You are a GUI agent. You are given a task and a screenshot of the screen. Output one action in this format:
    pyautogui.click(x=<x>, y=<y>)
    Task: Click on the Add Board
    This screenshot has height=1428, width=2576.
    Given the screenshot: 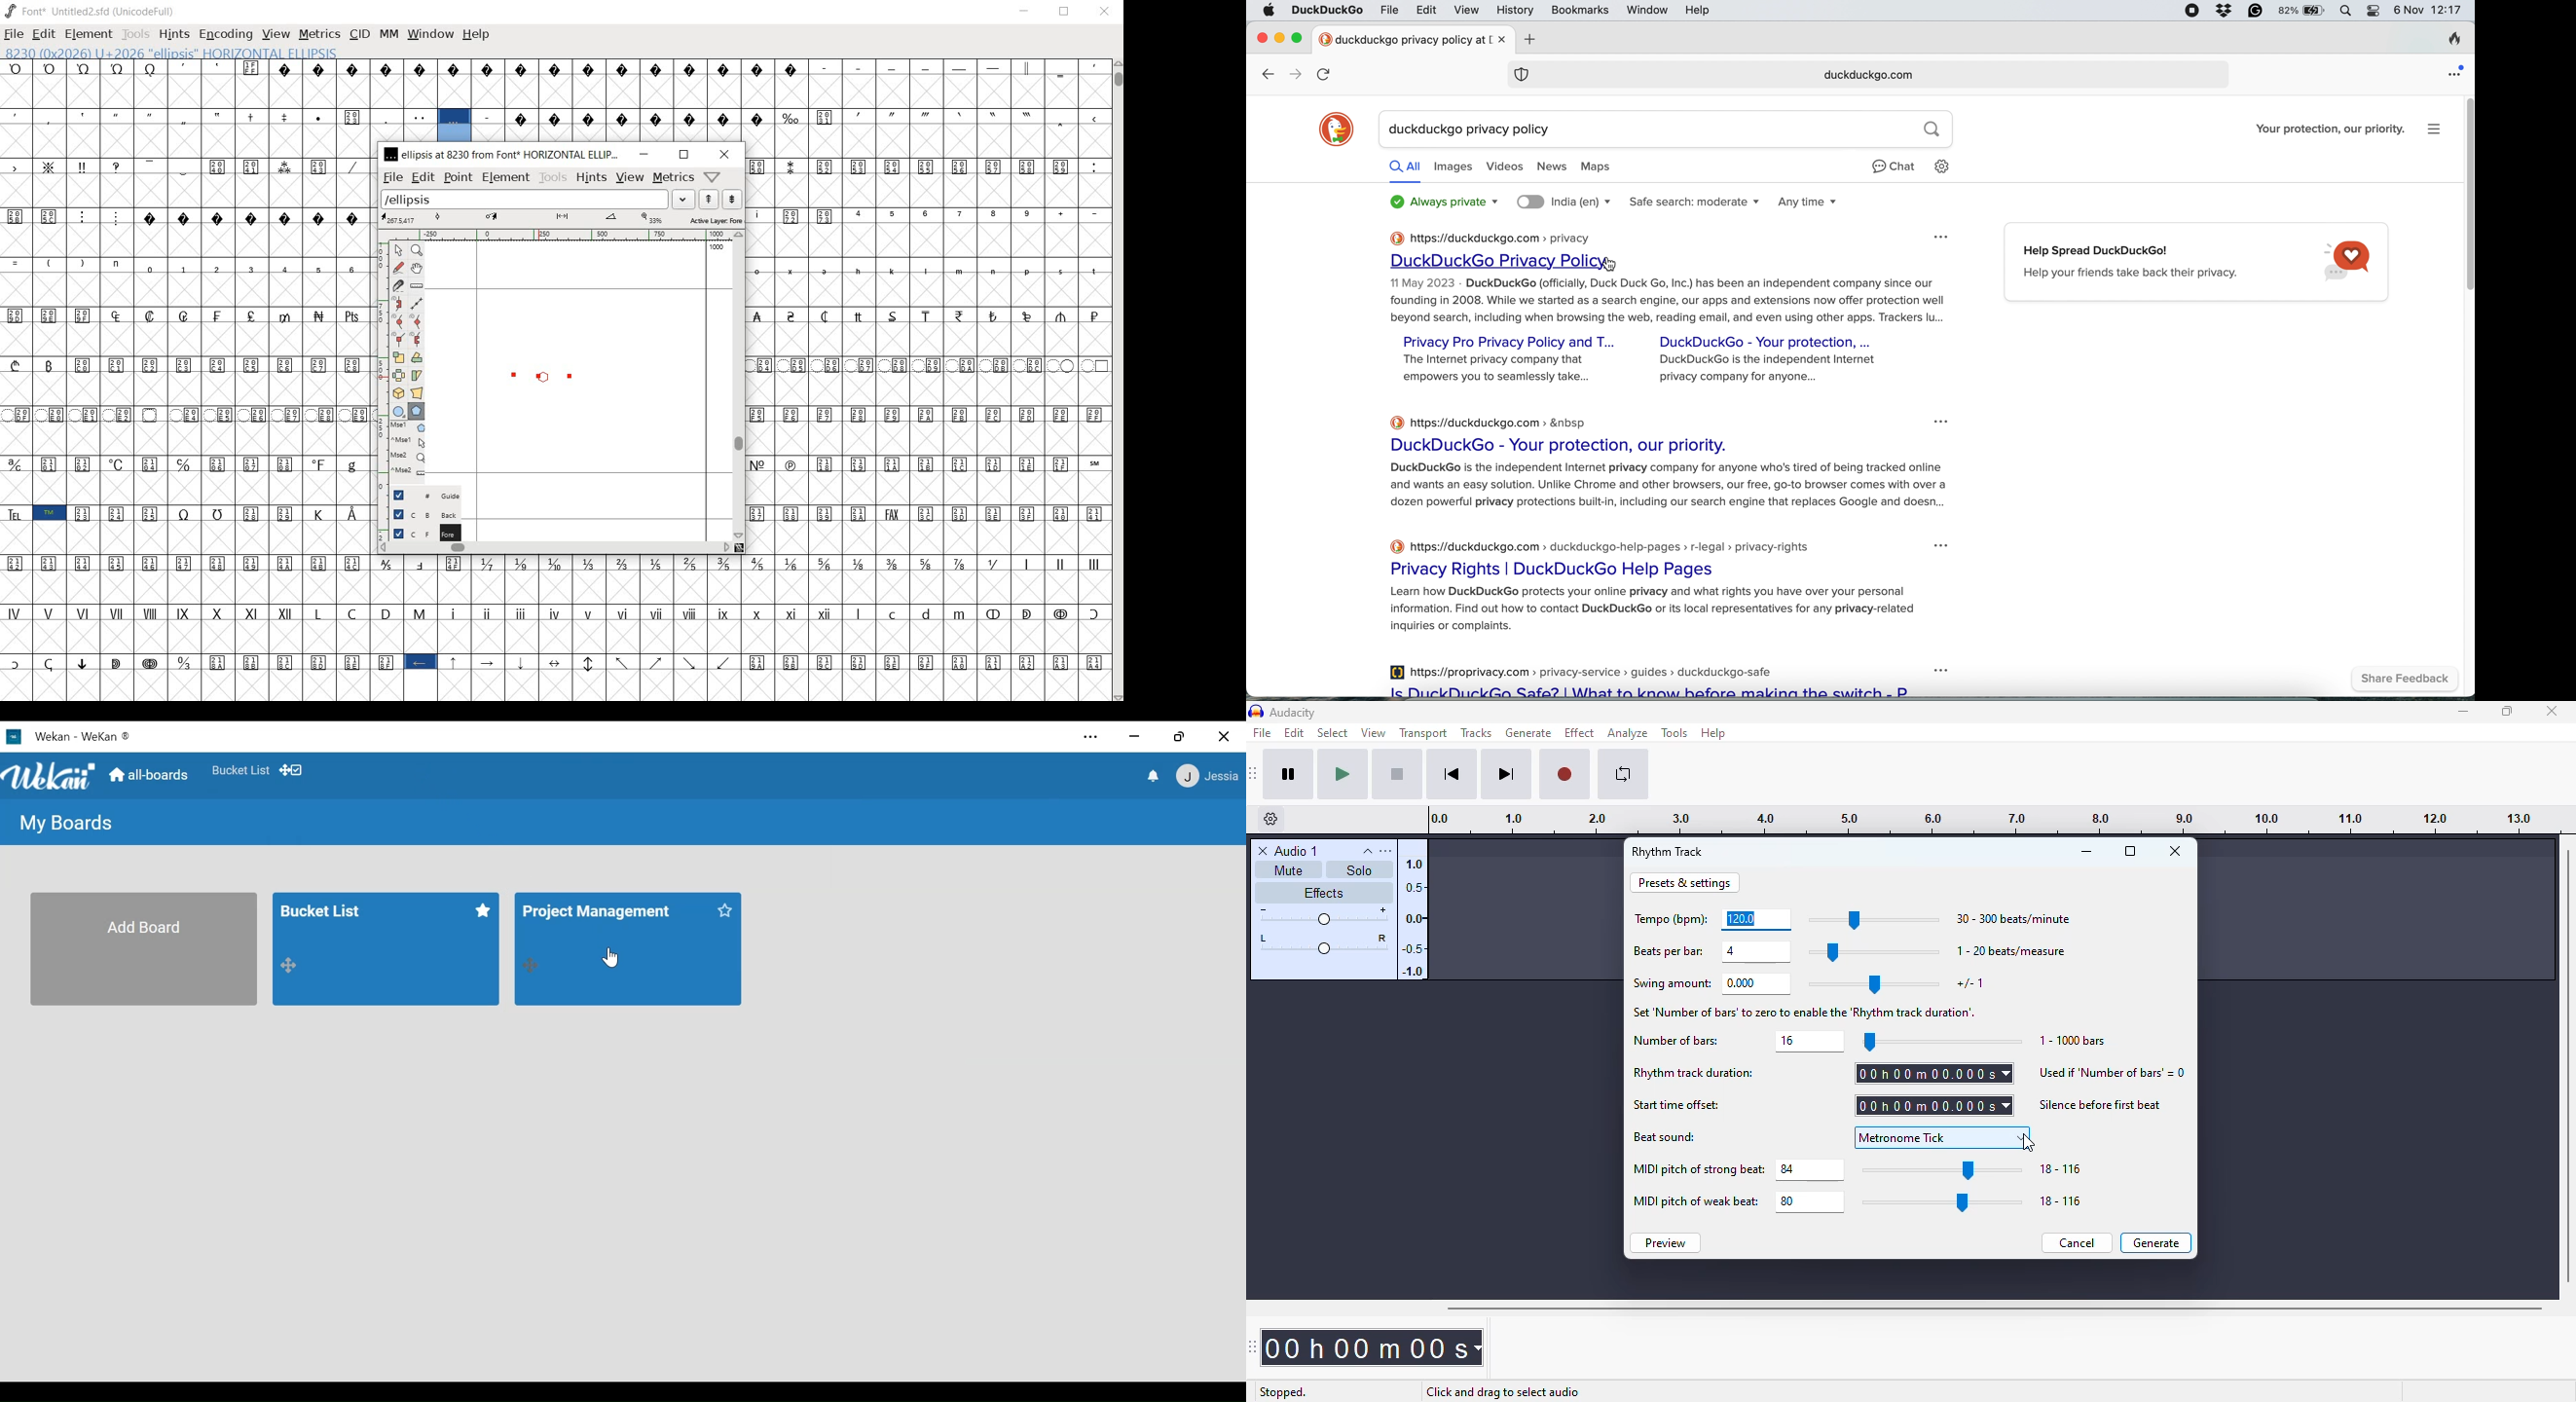 What is the action you would take?
    pyautogui.click(x=147, y=948)
    